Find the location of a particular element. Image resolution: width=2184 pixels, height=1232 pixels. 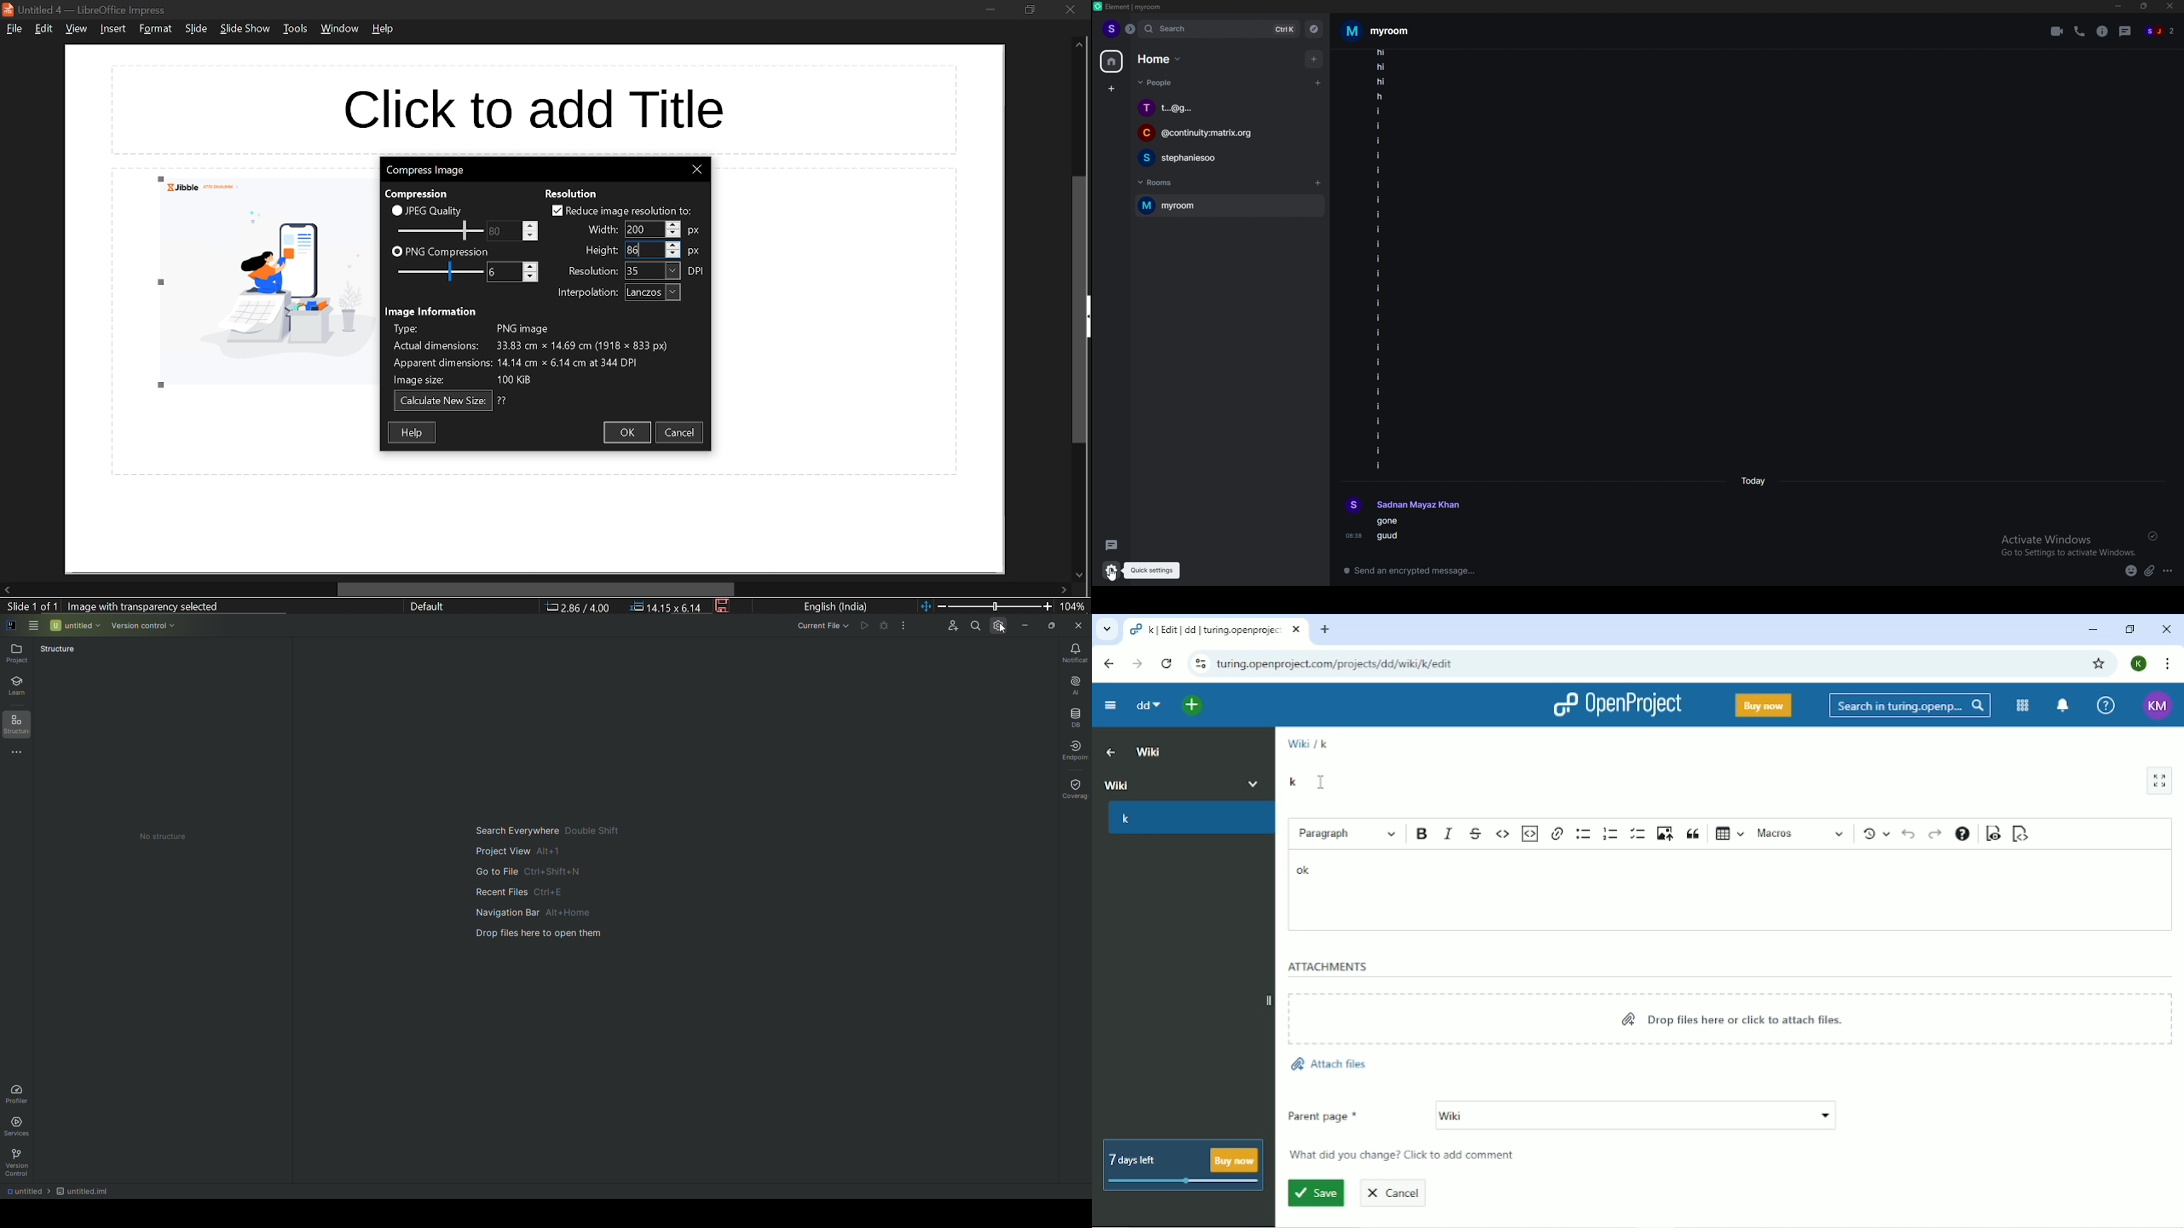

chat is located at coordinates (1223, 109).